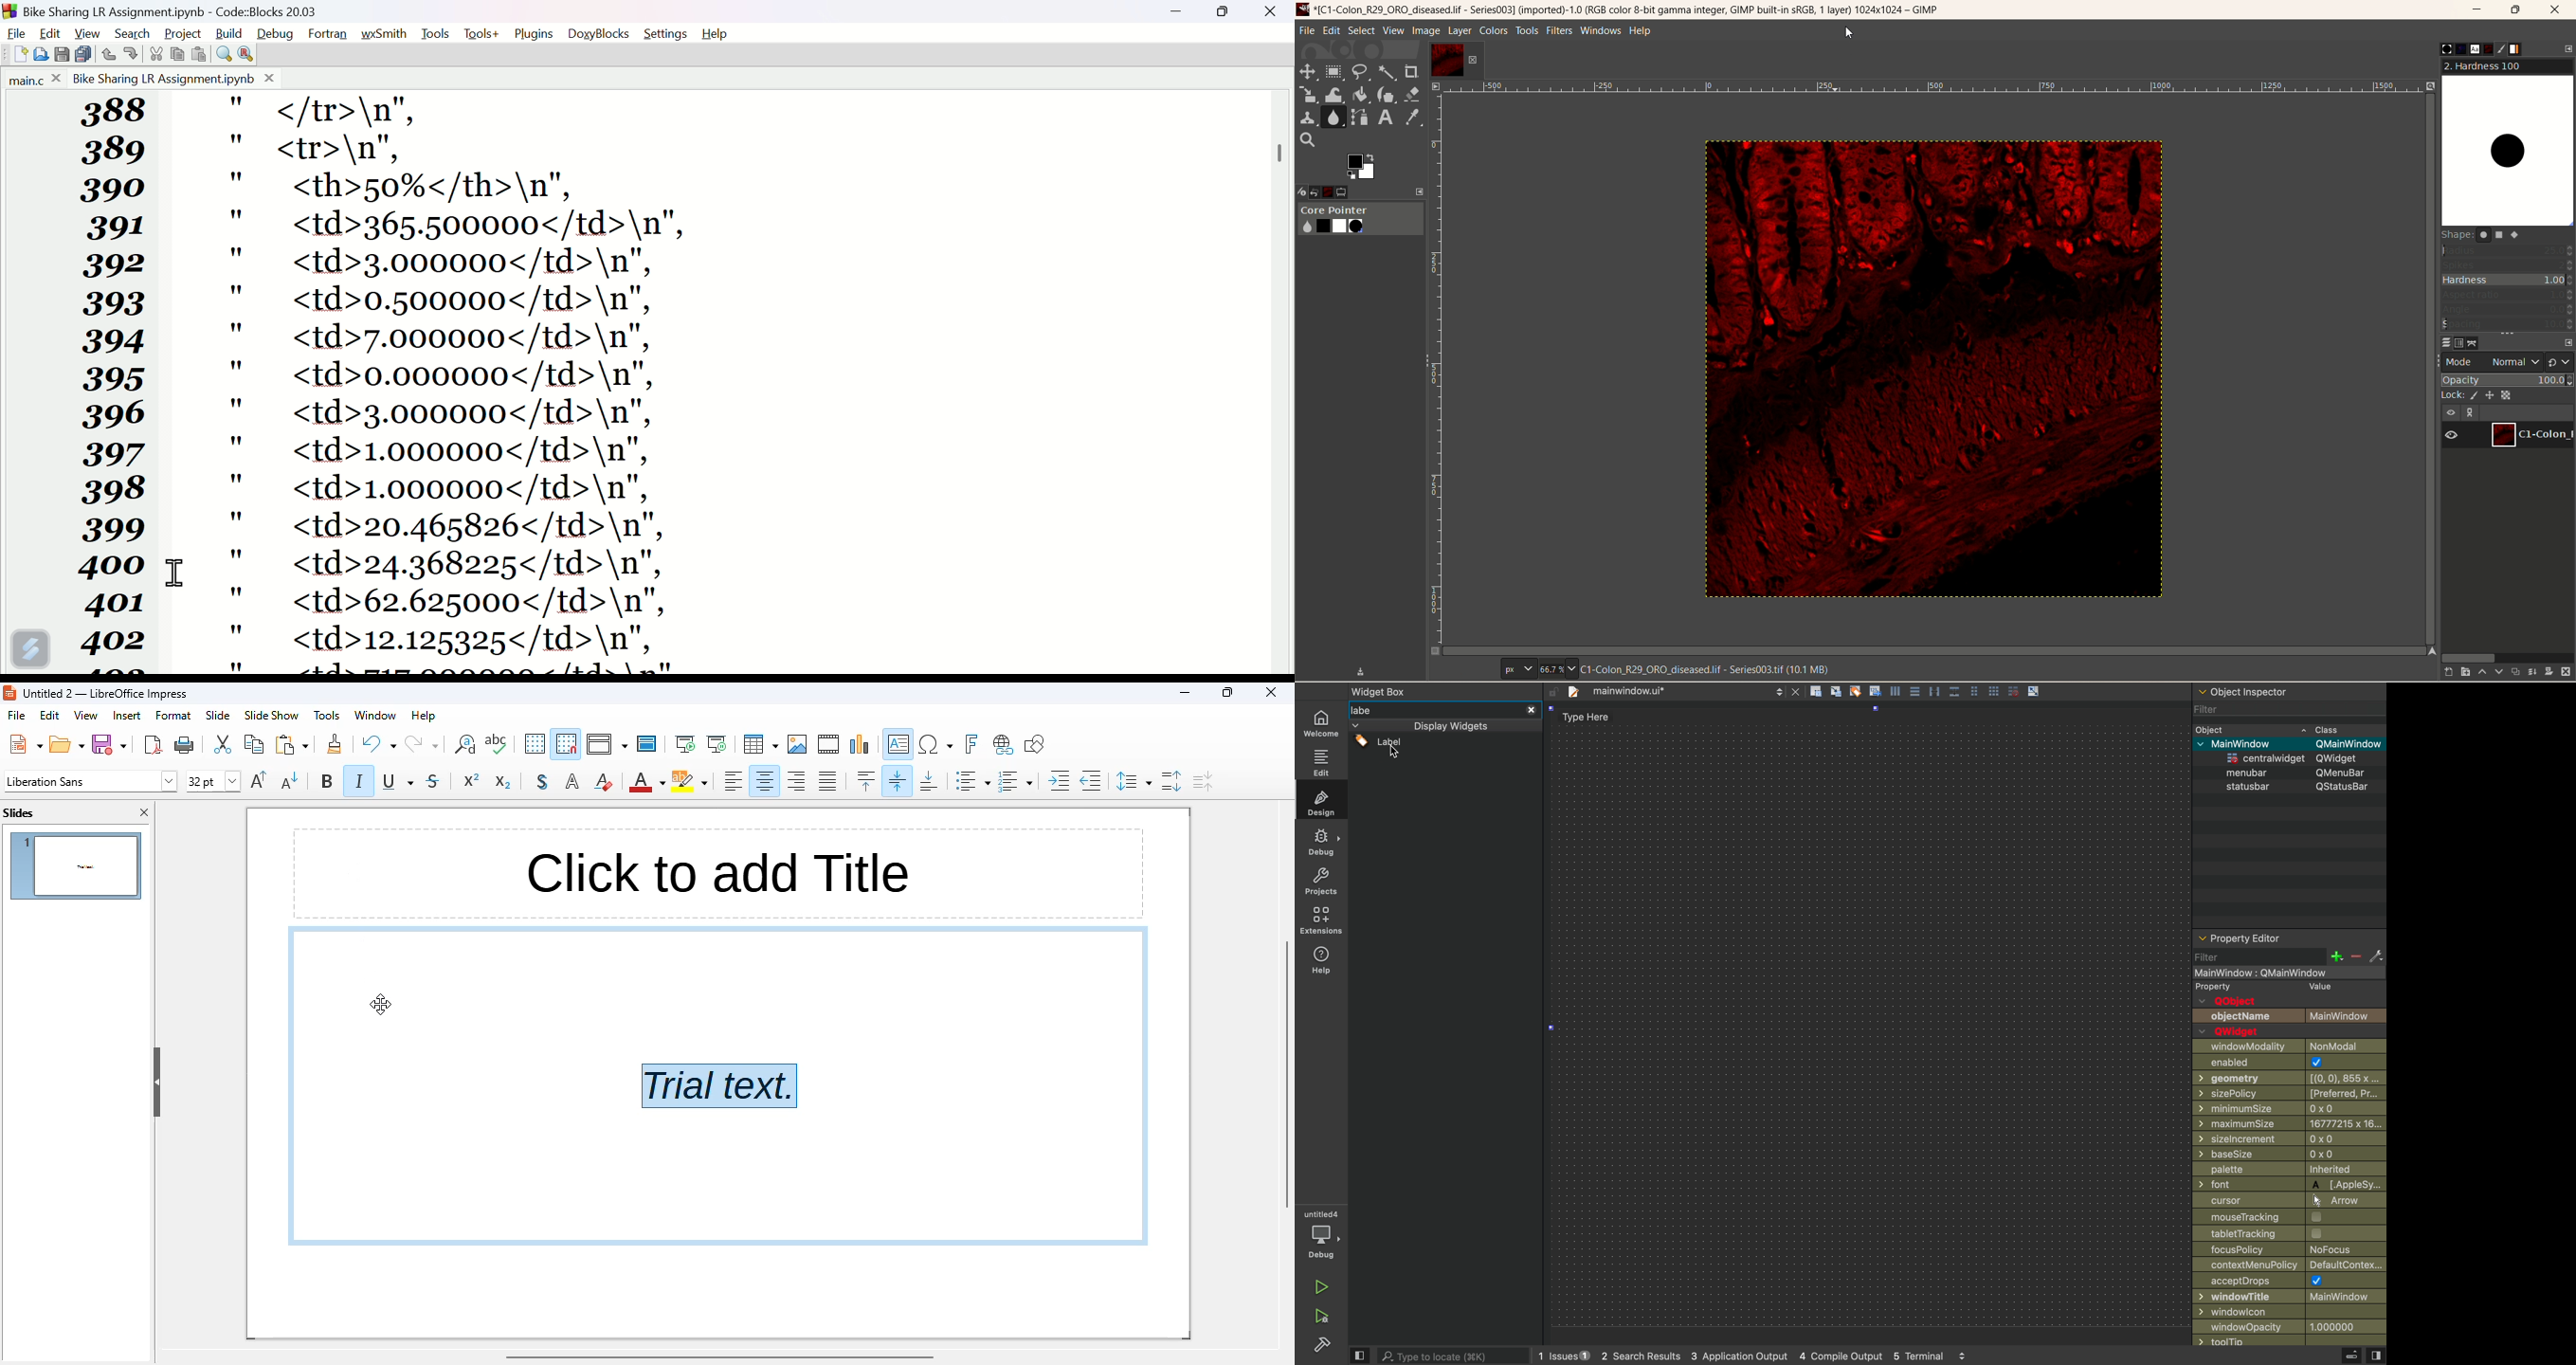 The height and width of the screenshot is (1372, 2576). What do you see at coordinates (2288, 729) in the screenshot?
I see `object` at bounding box center [2288, 729].